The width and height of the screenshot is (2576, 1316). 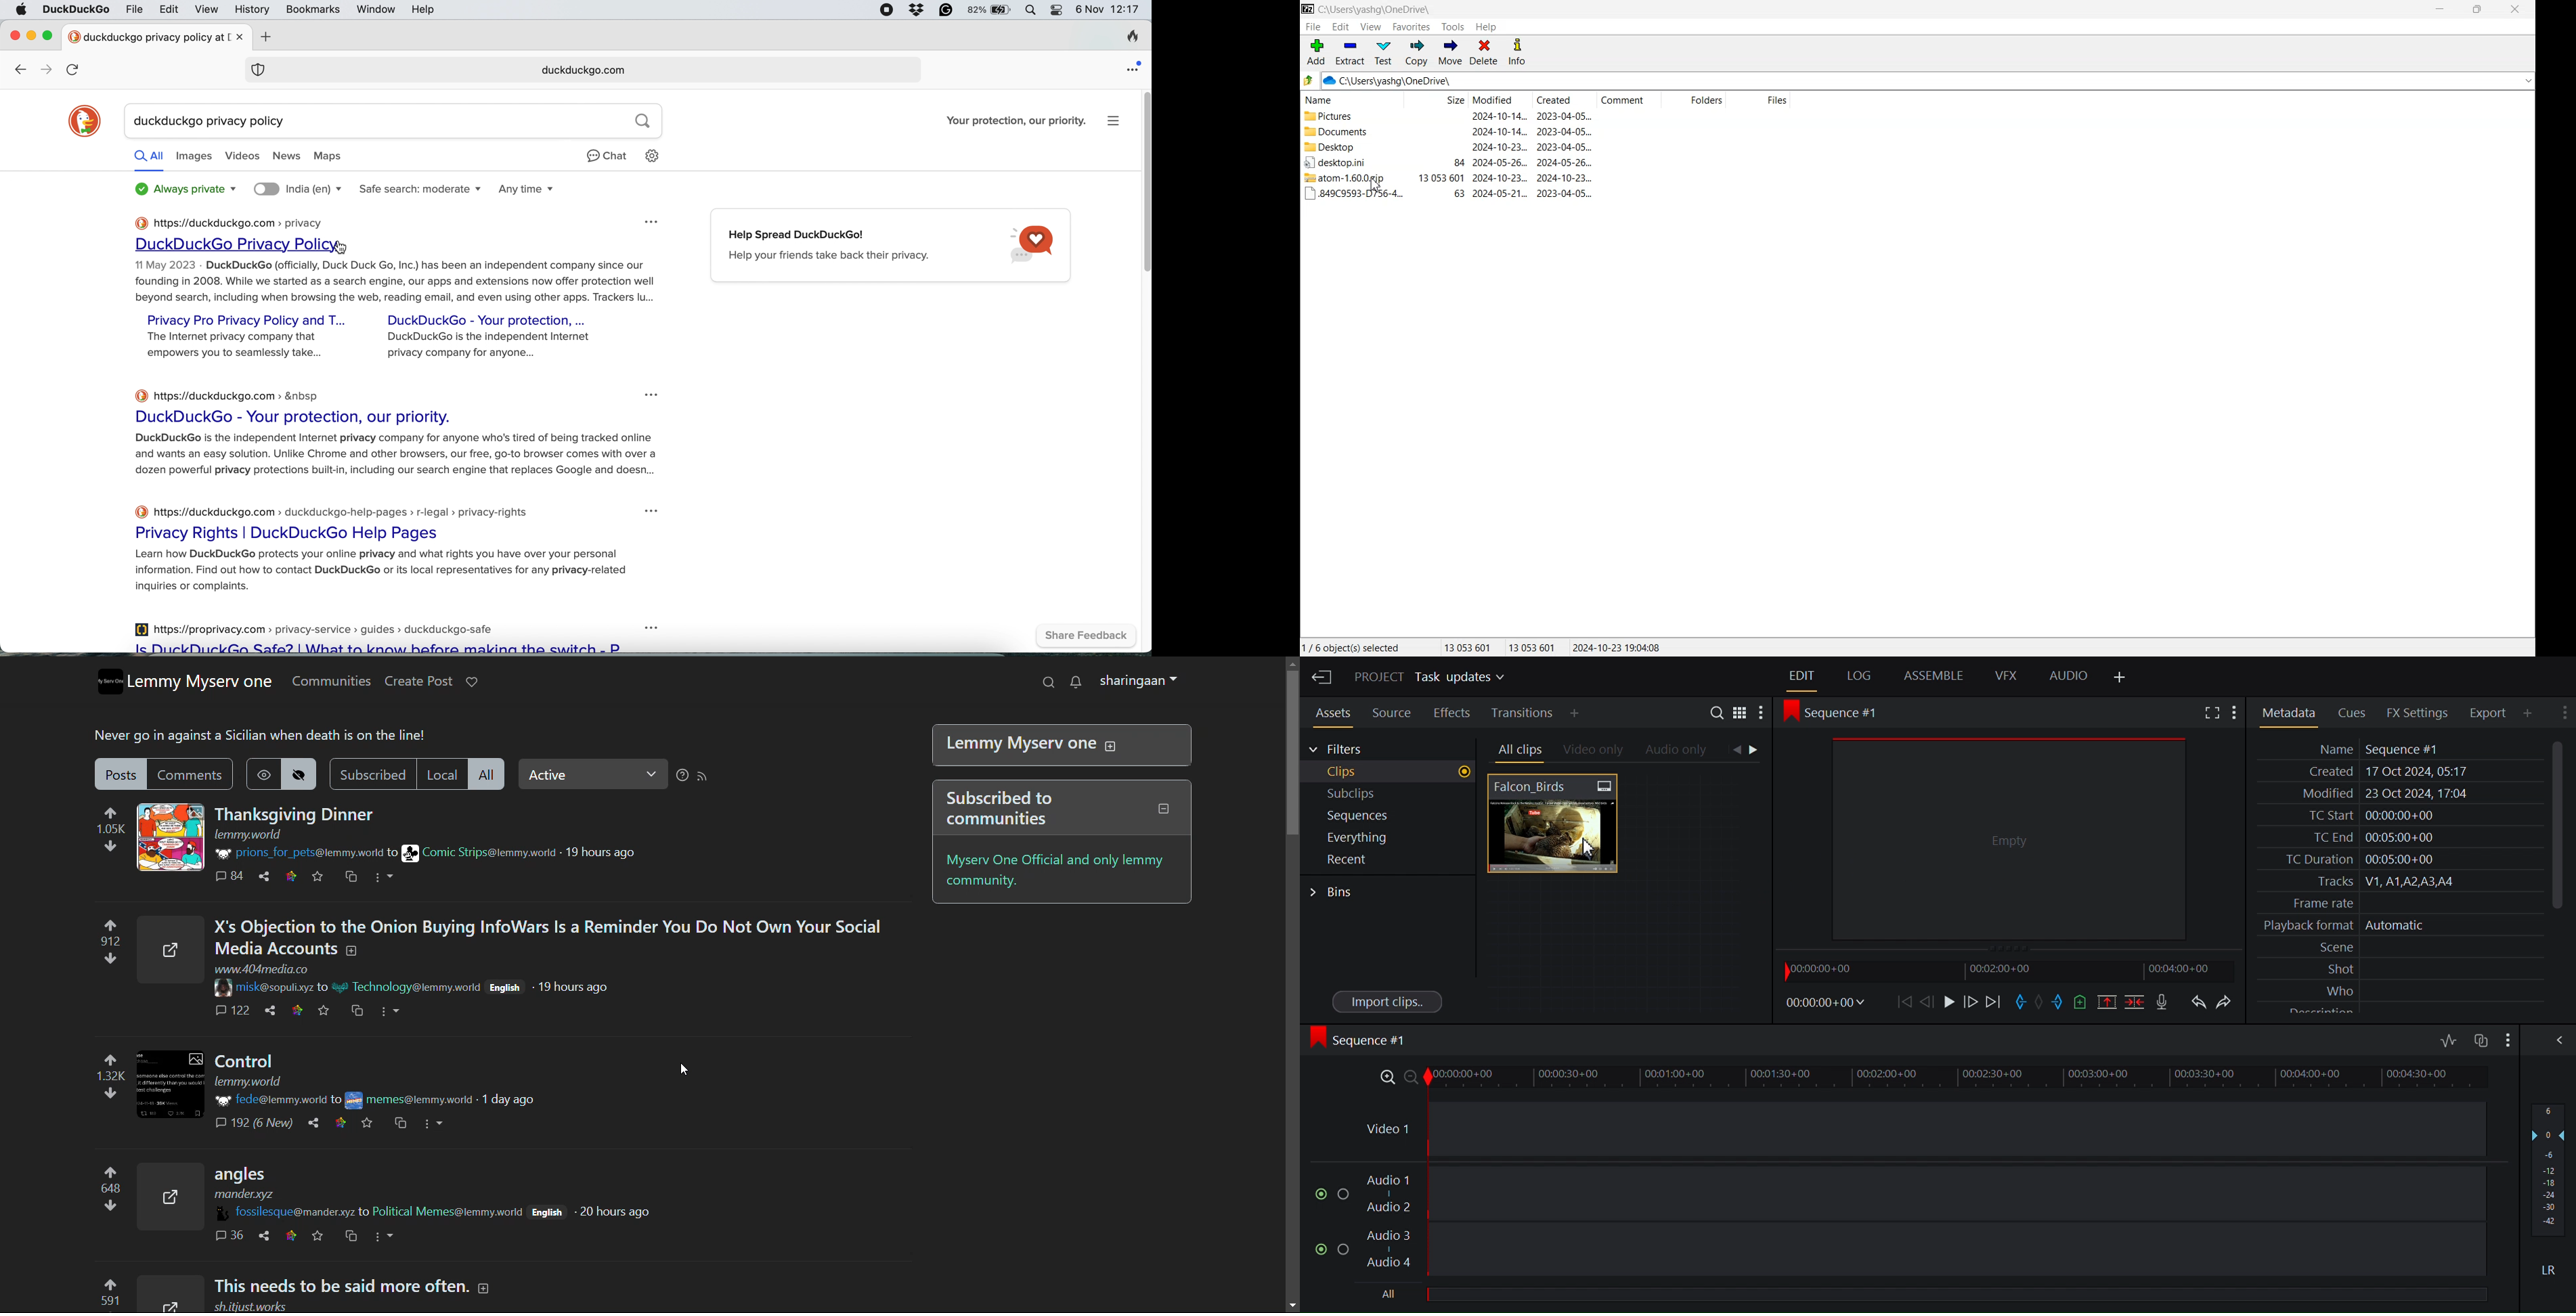 I want to click on https://duckduckgo.com > privacy, so click(x=227, y=223).